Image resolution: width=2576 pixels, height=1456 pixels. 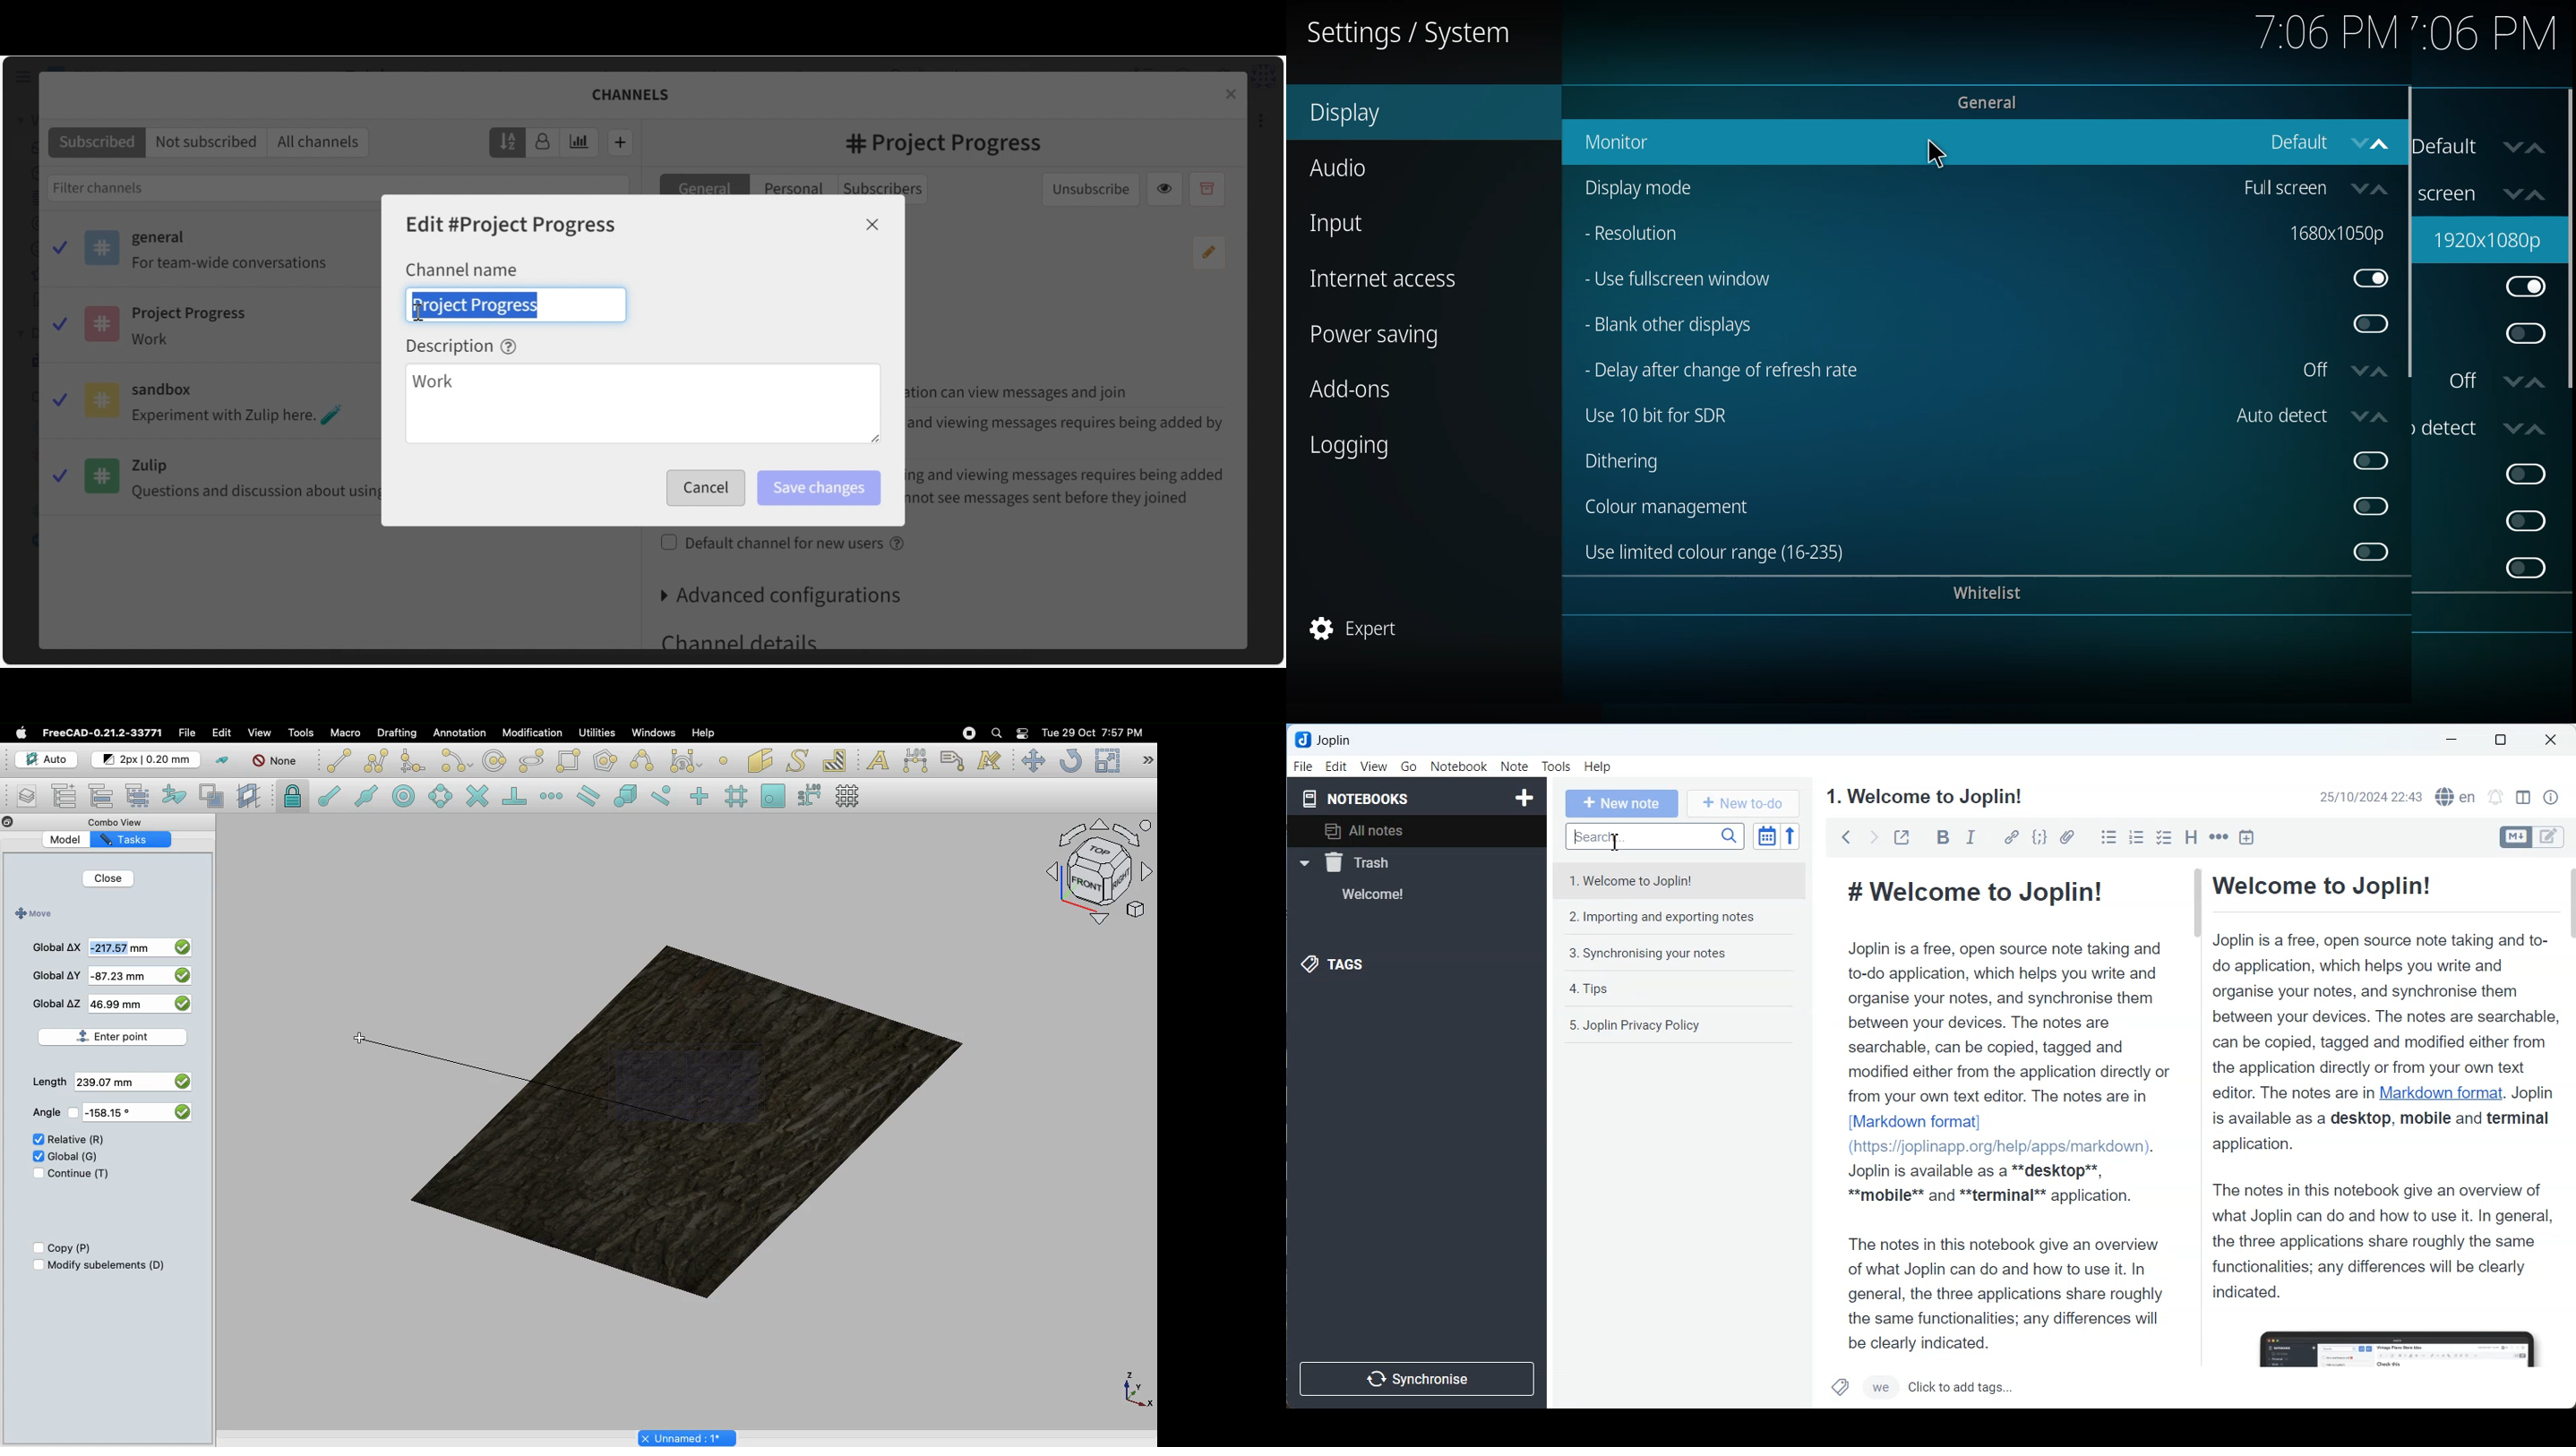 I want to click on Date/time, so click(x=1093, y=732).